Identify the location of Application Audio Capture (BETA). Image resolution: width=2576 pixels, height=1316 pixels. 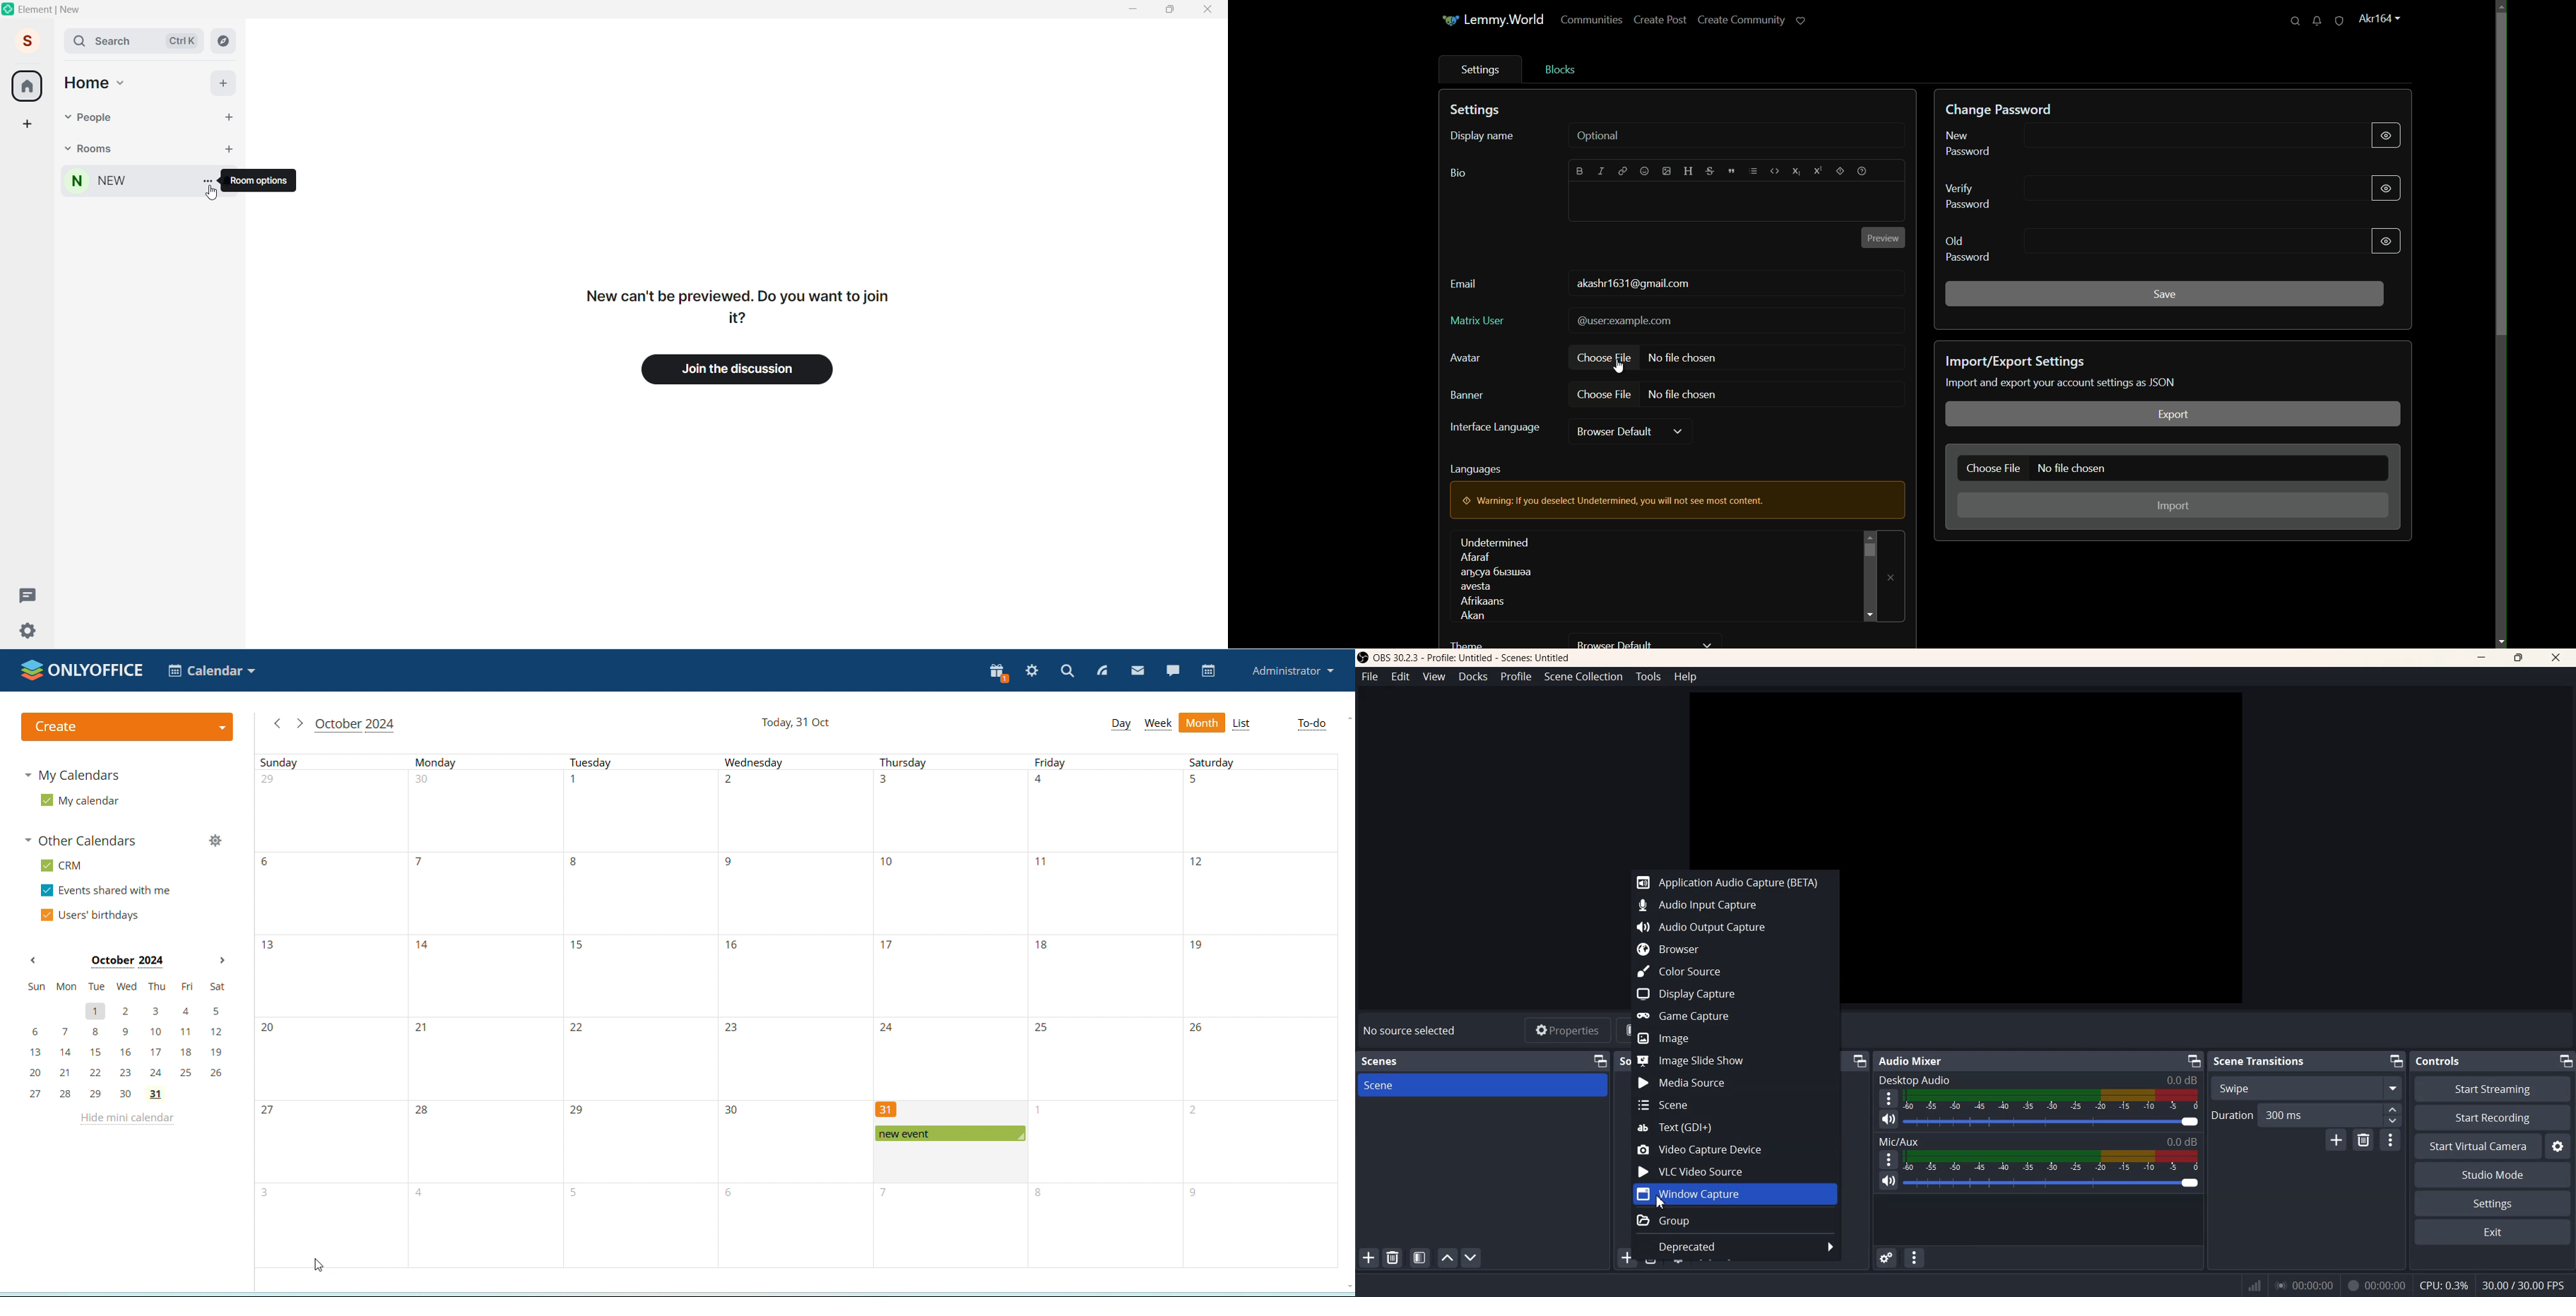
(1732, 882).